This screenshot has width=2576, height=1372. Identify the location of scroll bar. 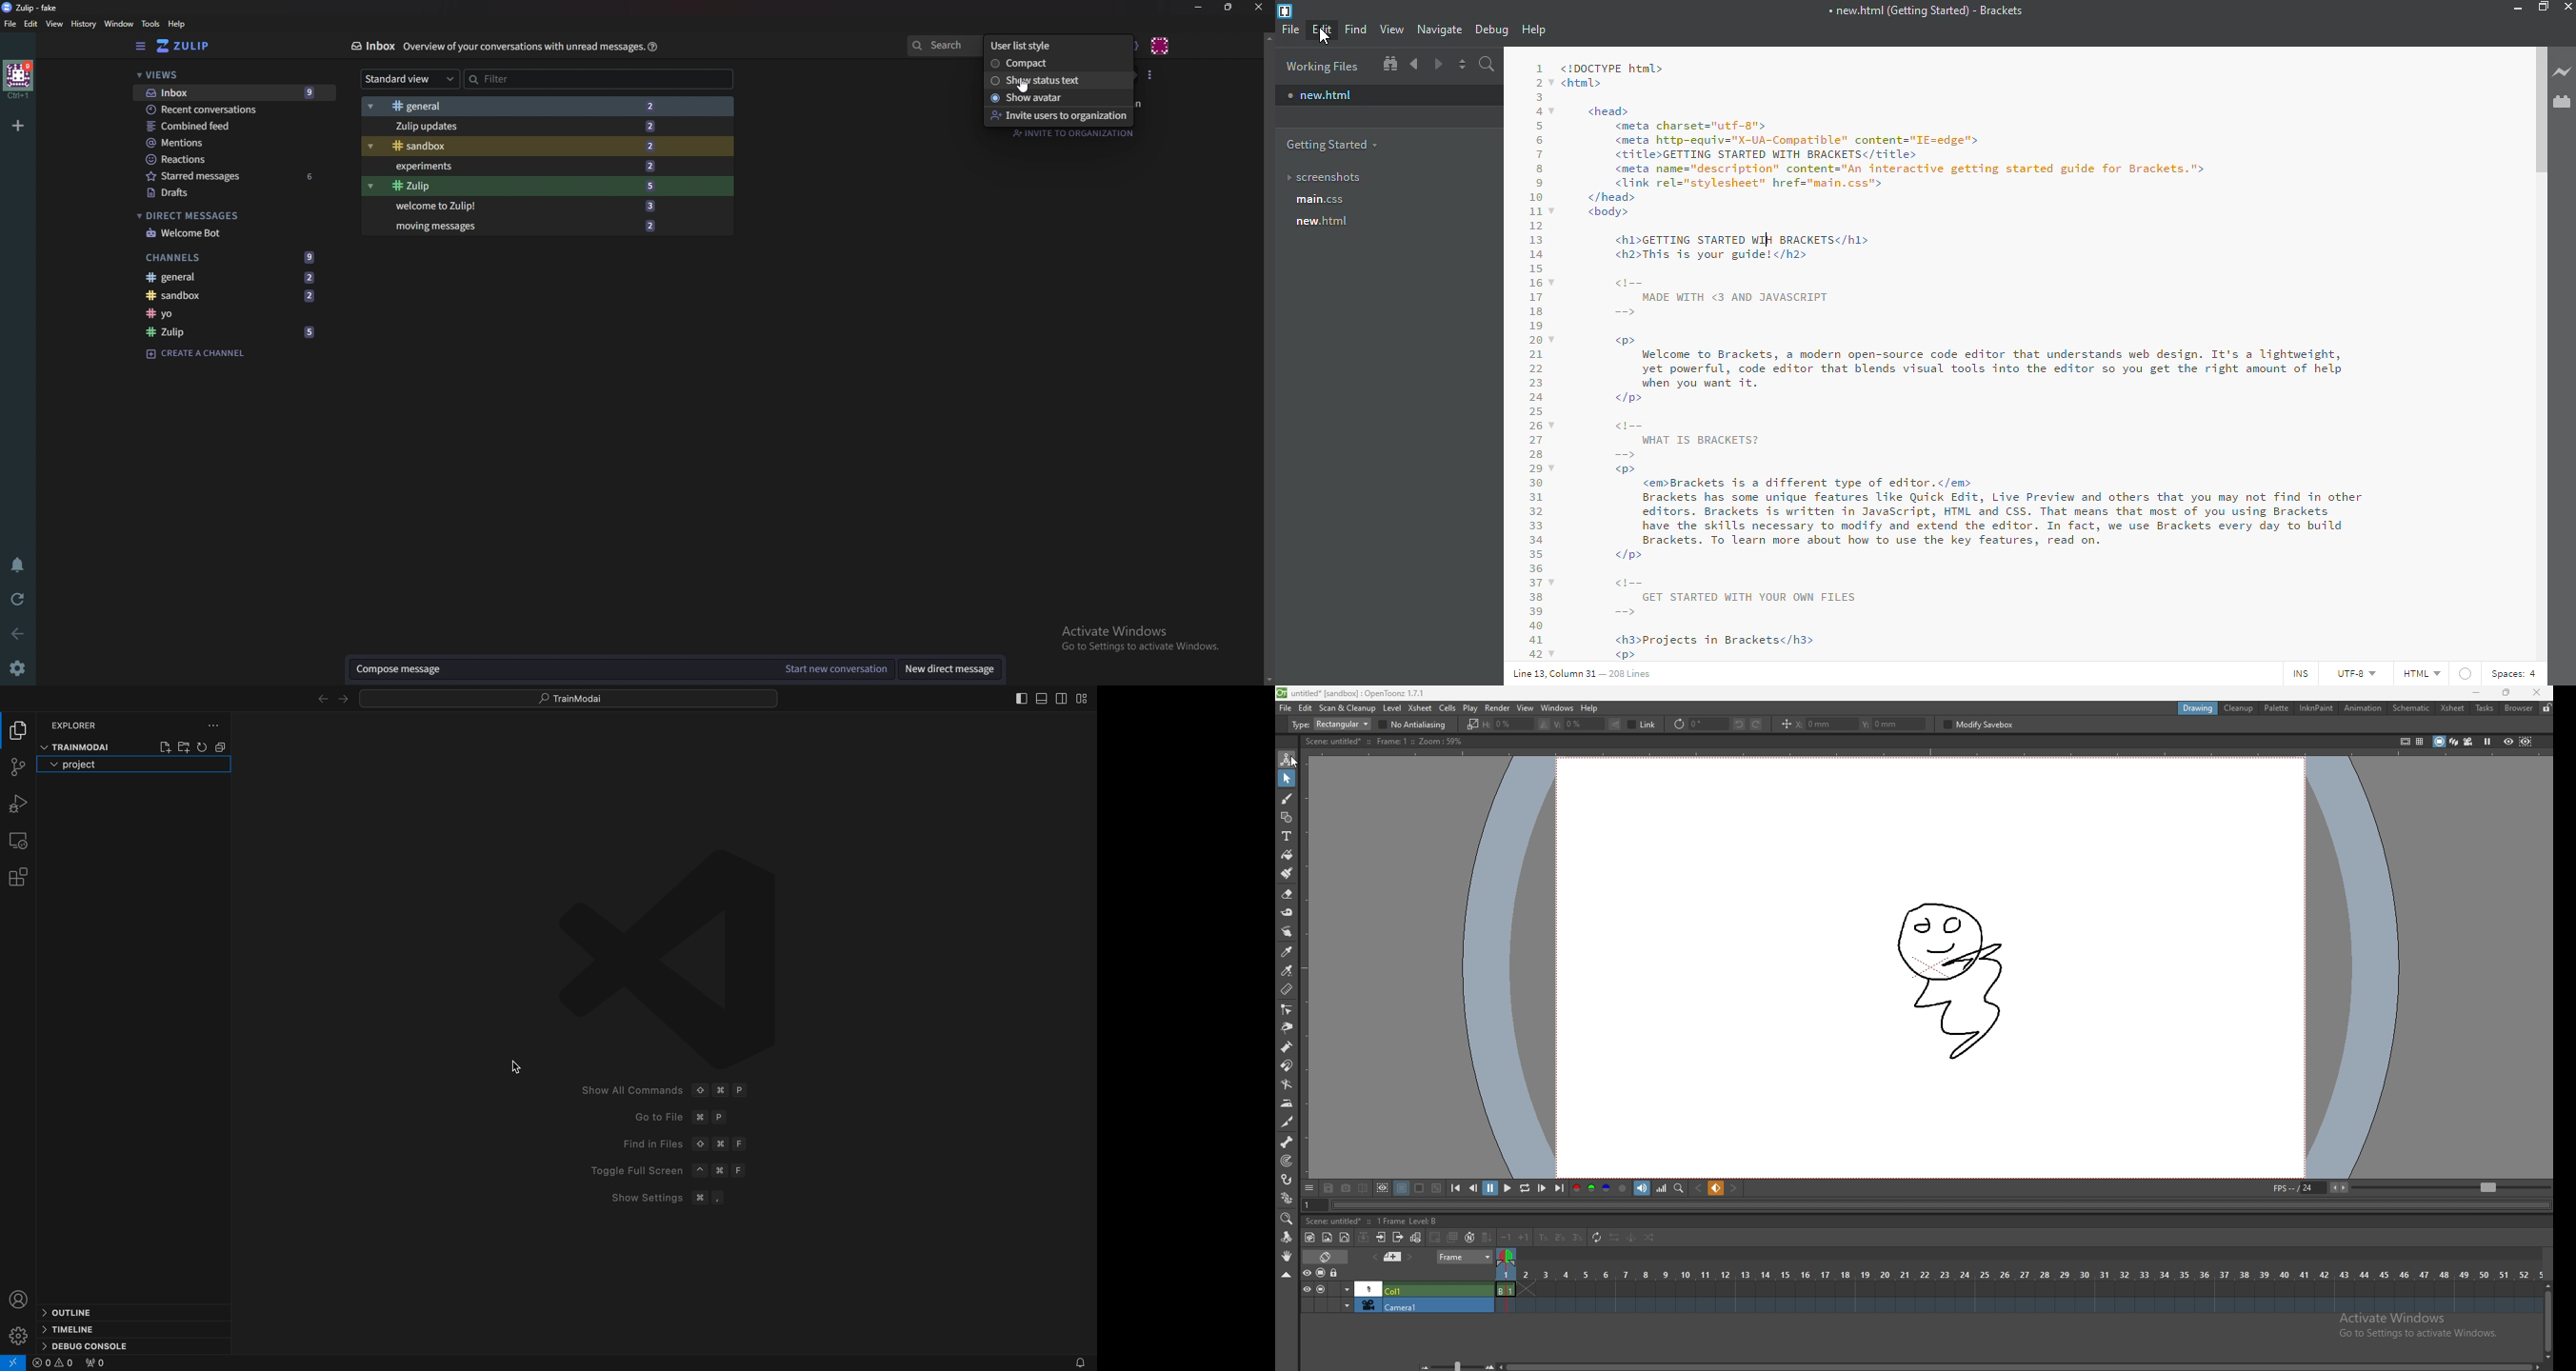
(2547, 1318).